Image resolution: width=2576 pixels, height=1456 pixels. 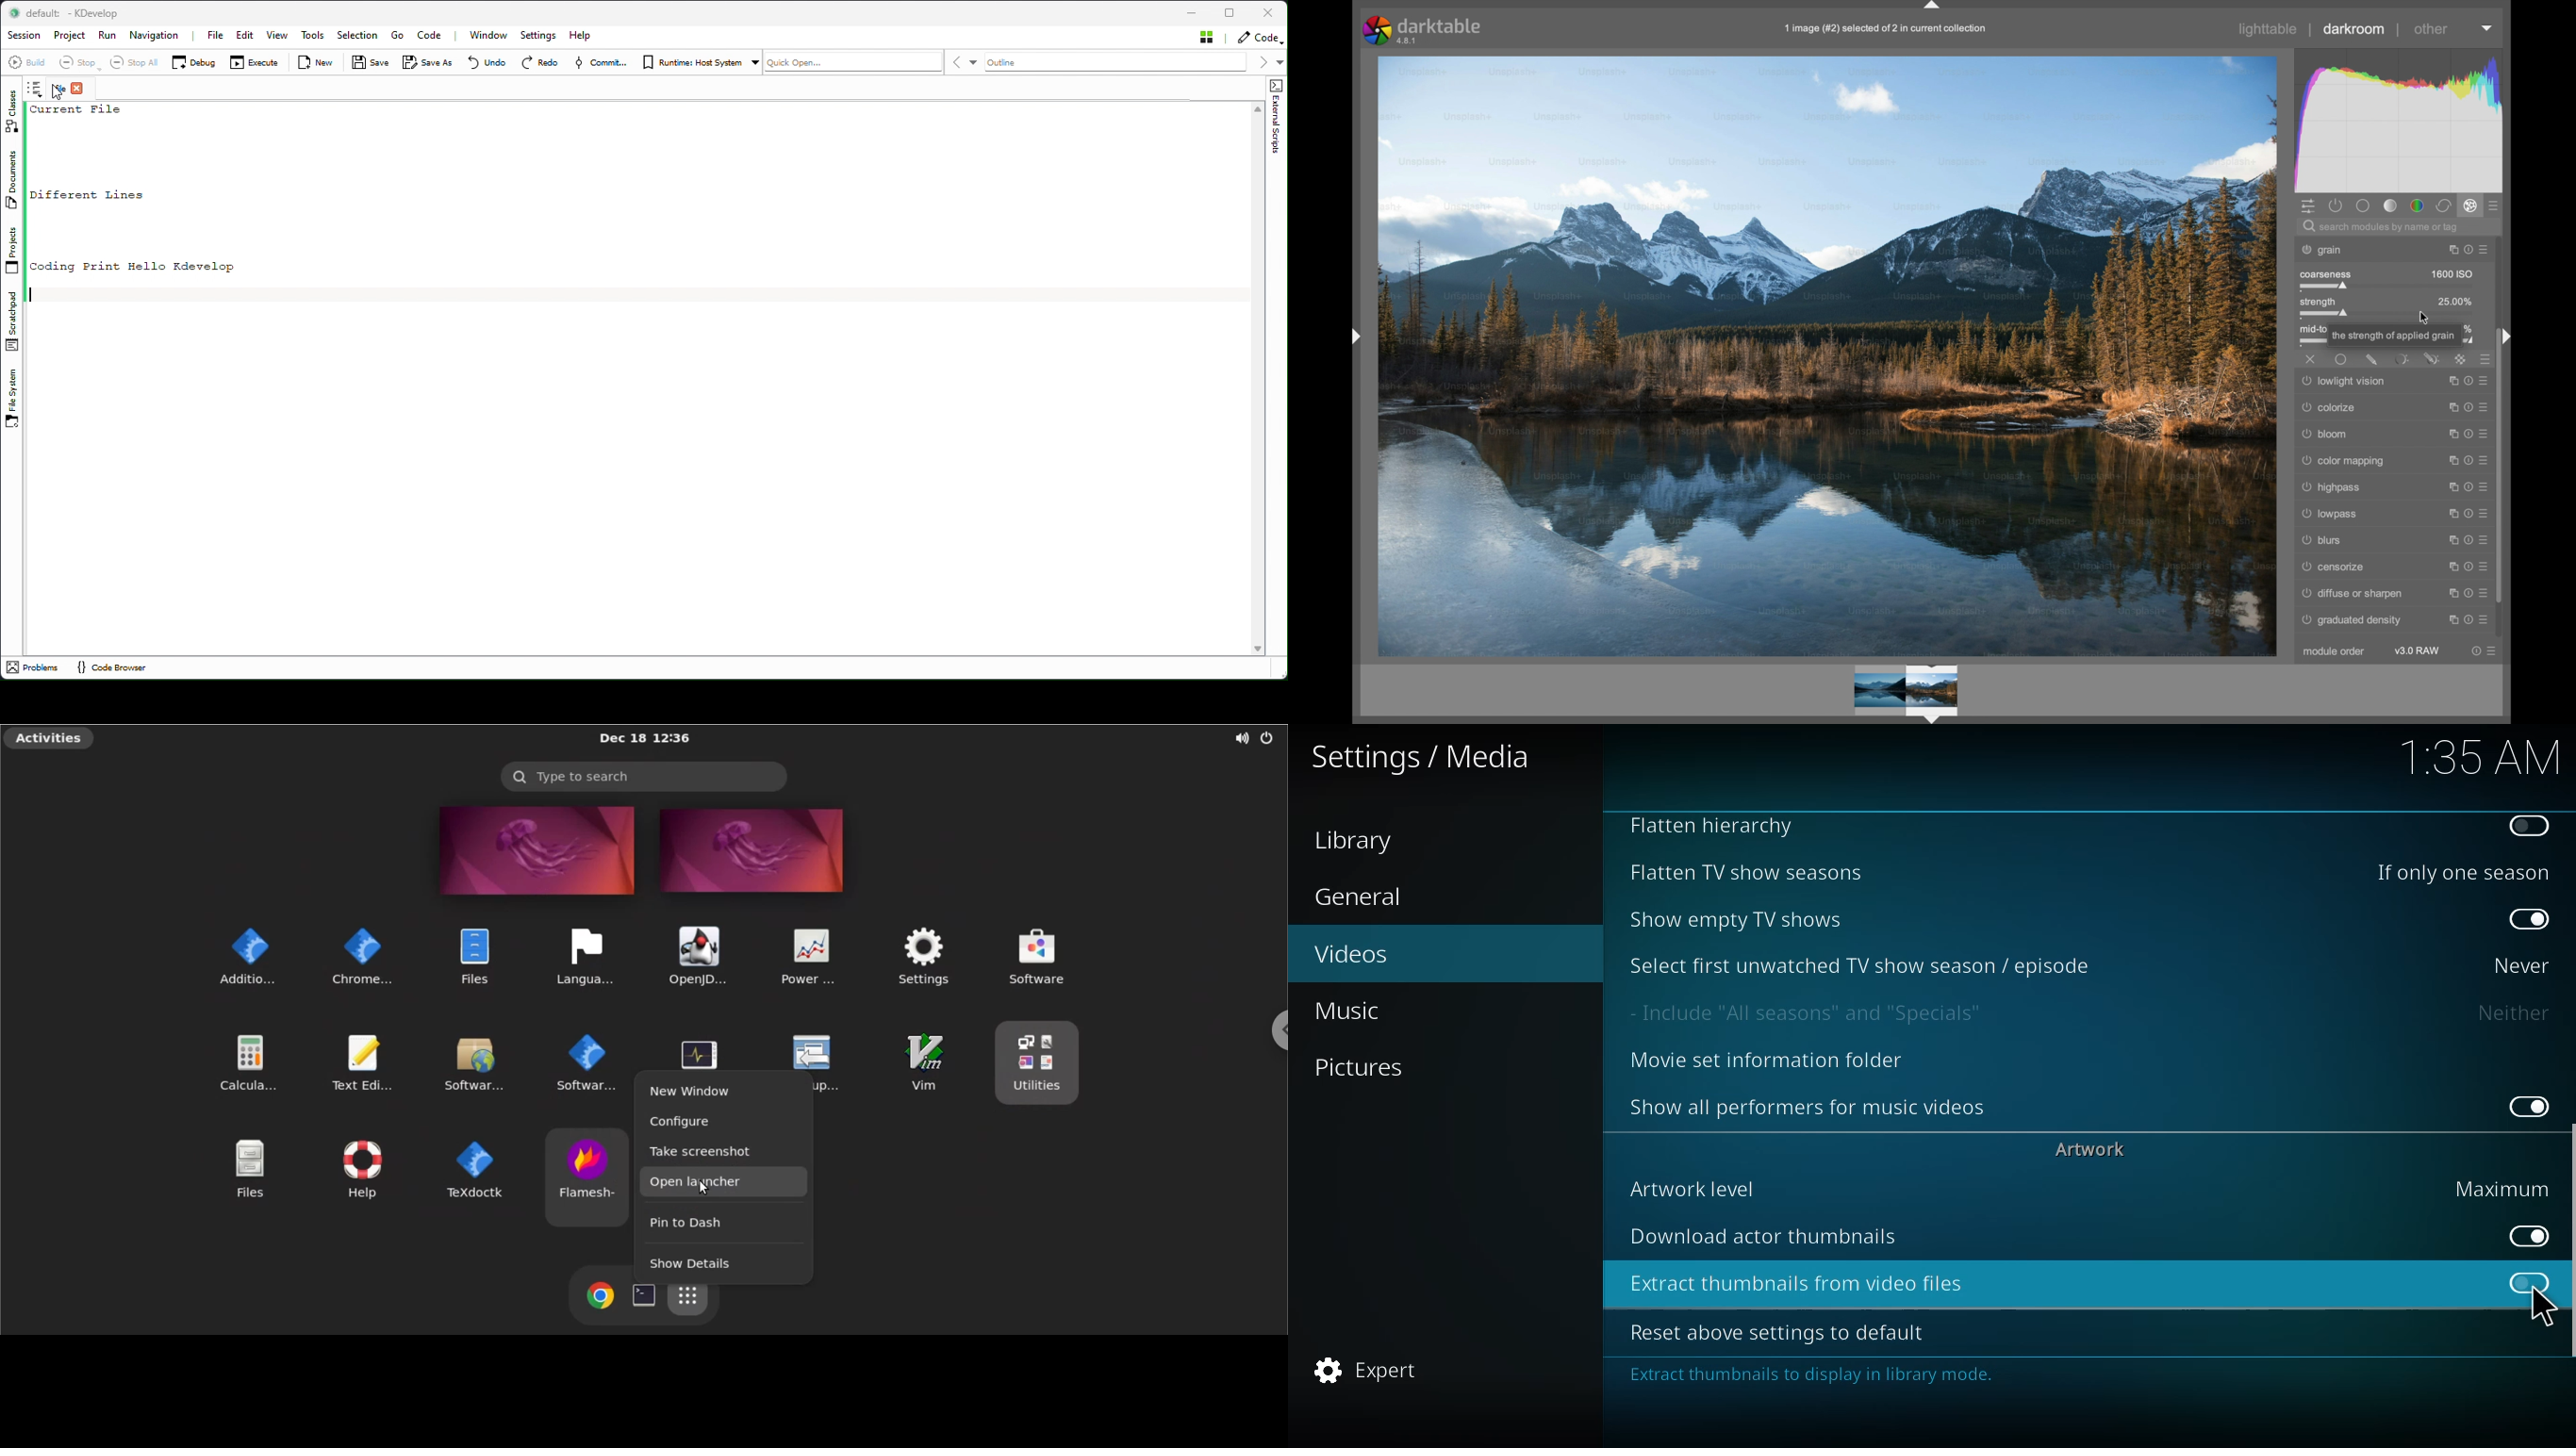 What do you see at coordinates (1694, 1188) in the screenshot?
I see `artwork level` at bounding box center [1694, 1188].